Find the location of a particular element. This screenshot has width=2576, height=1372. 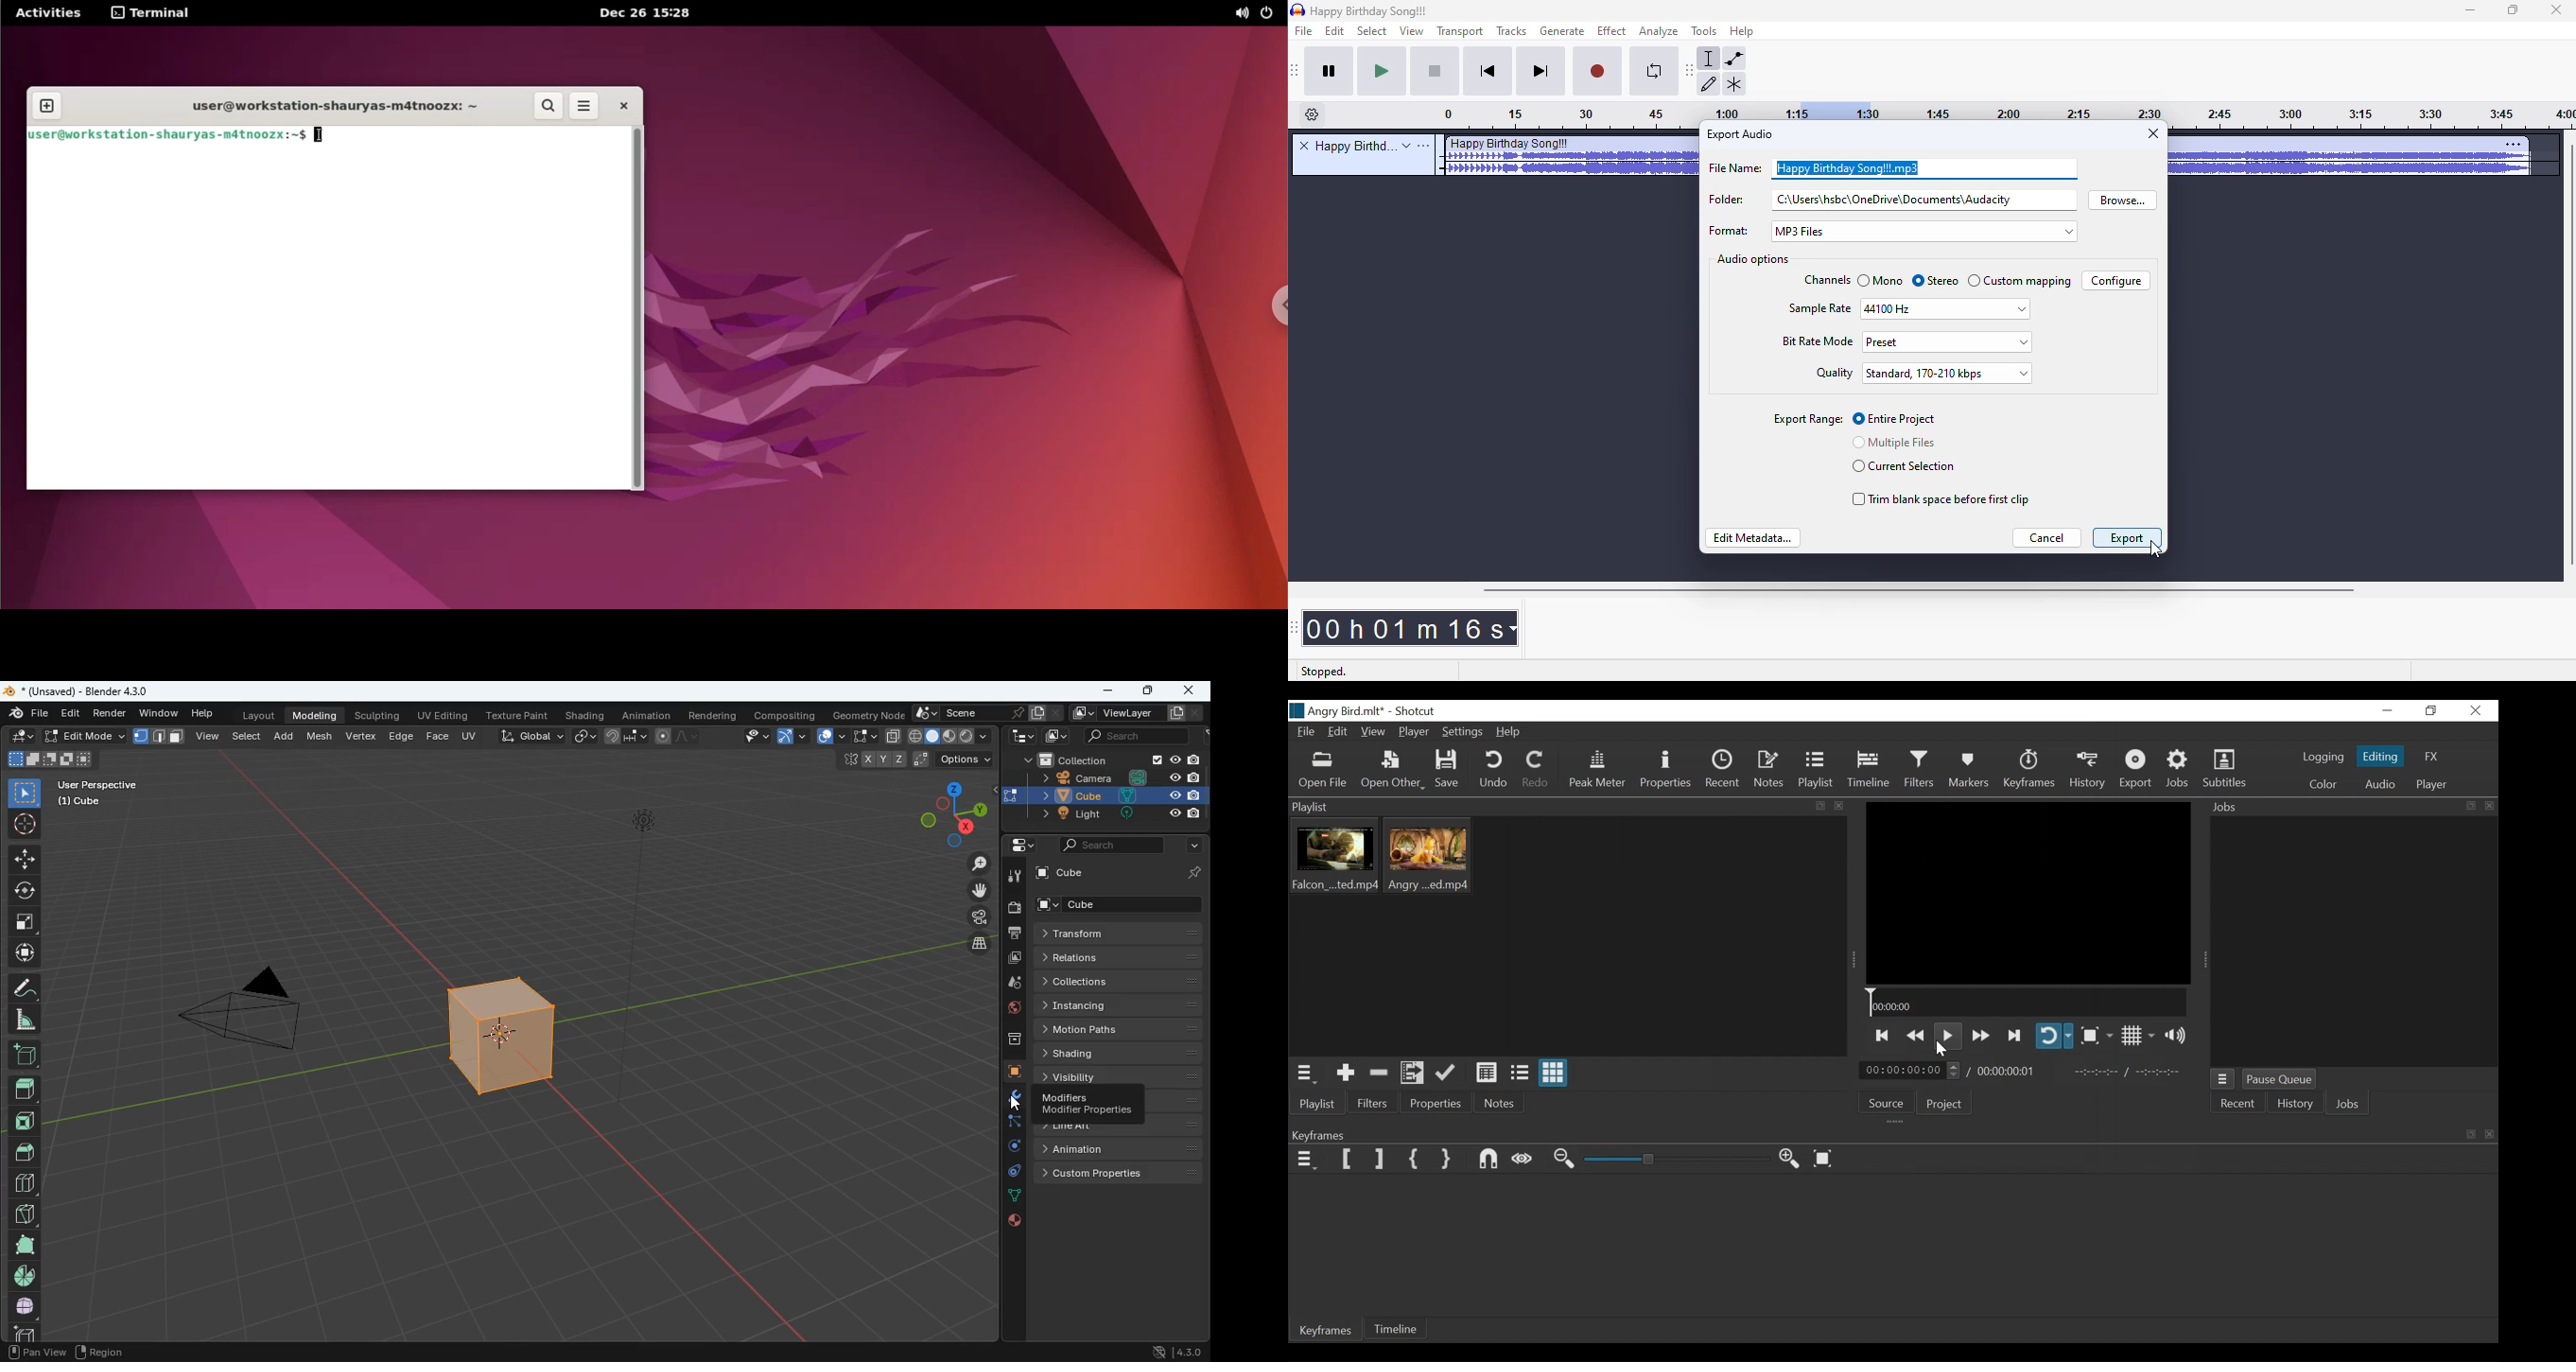

Export is located at coordinates (2140, 770).